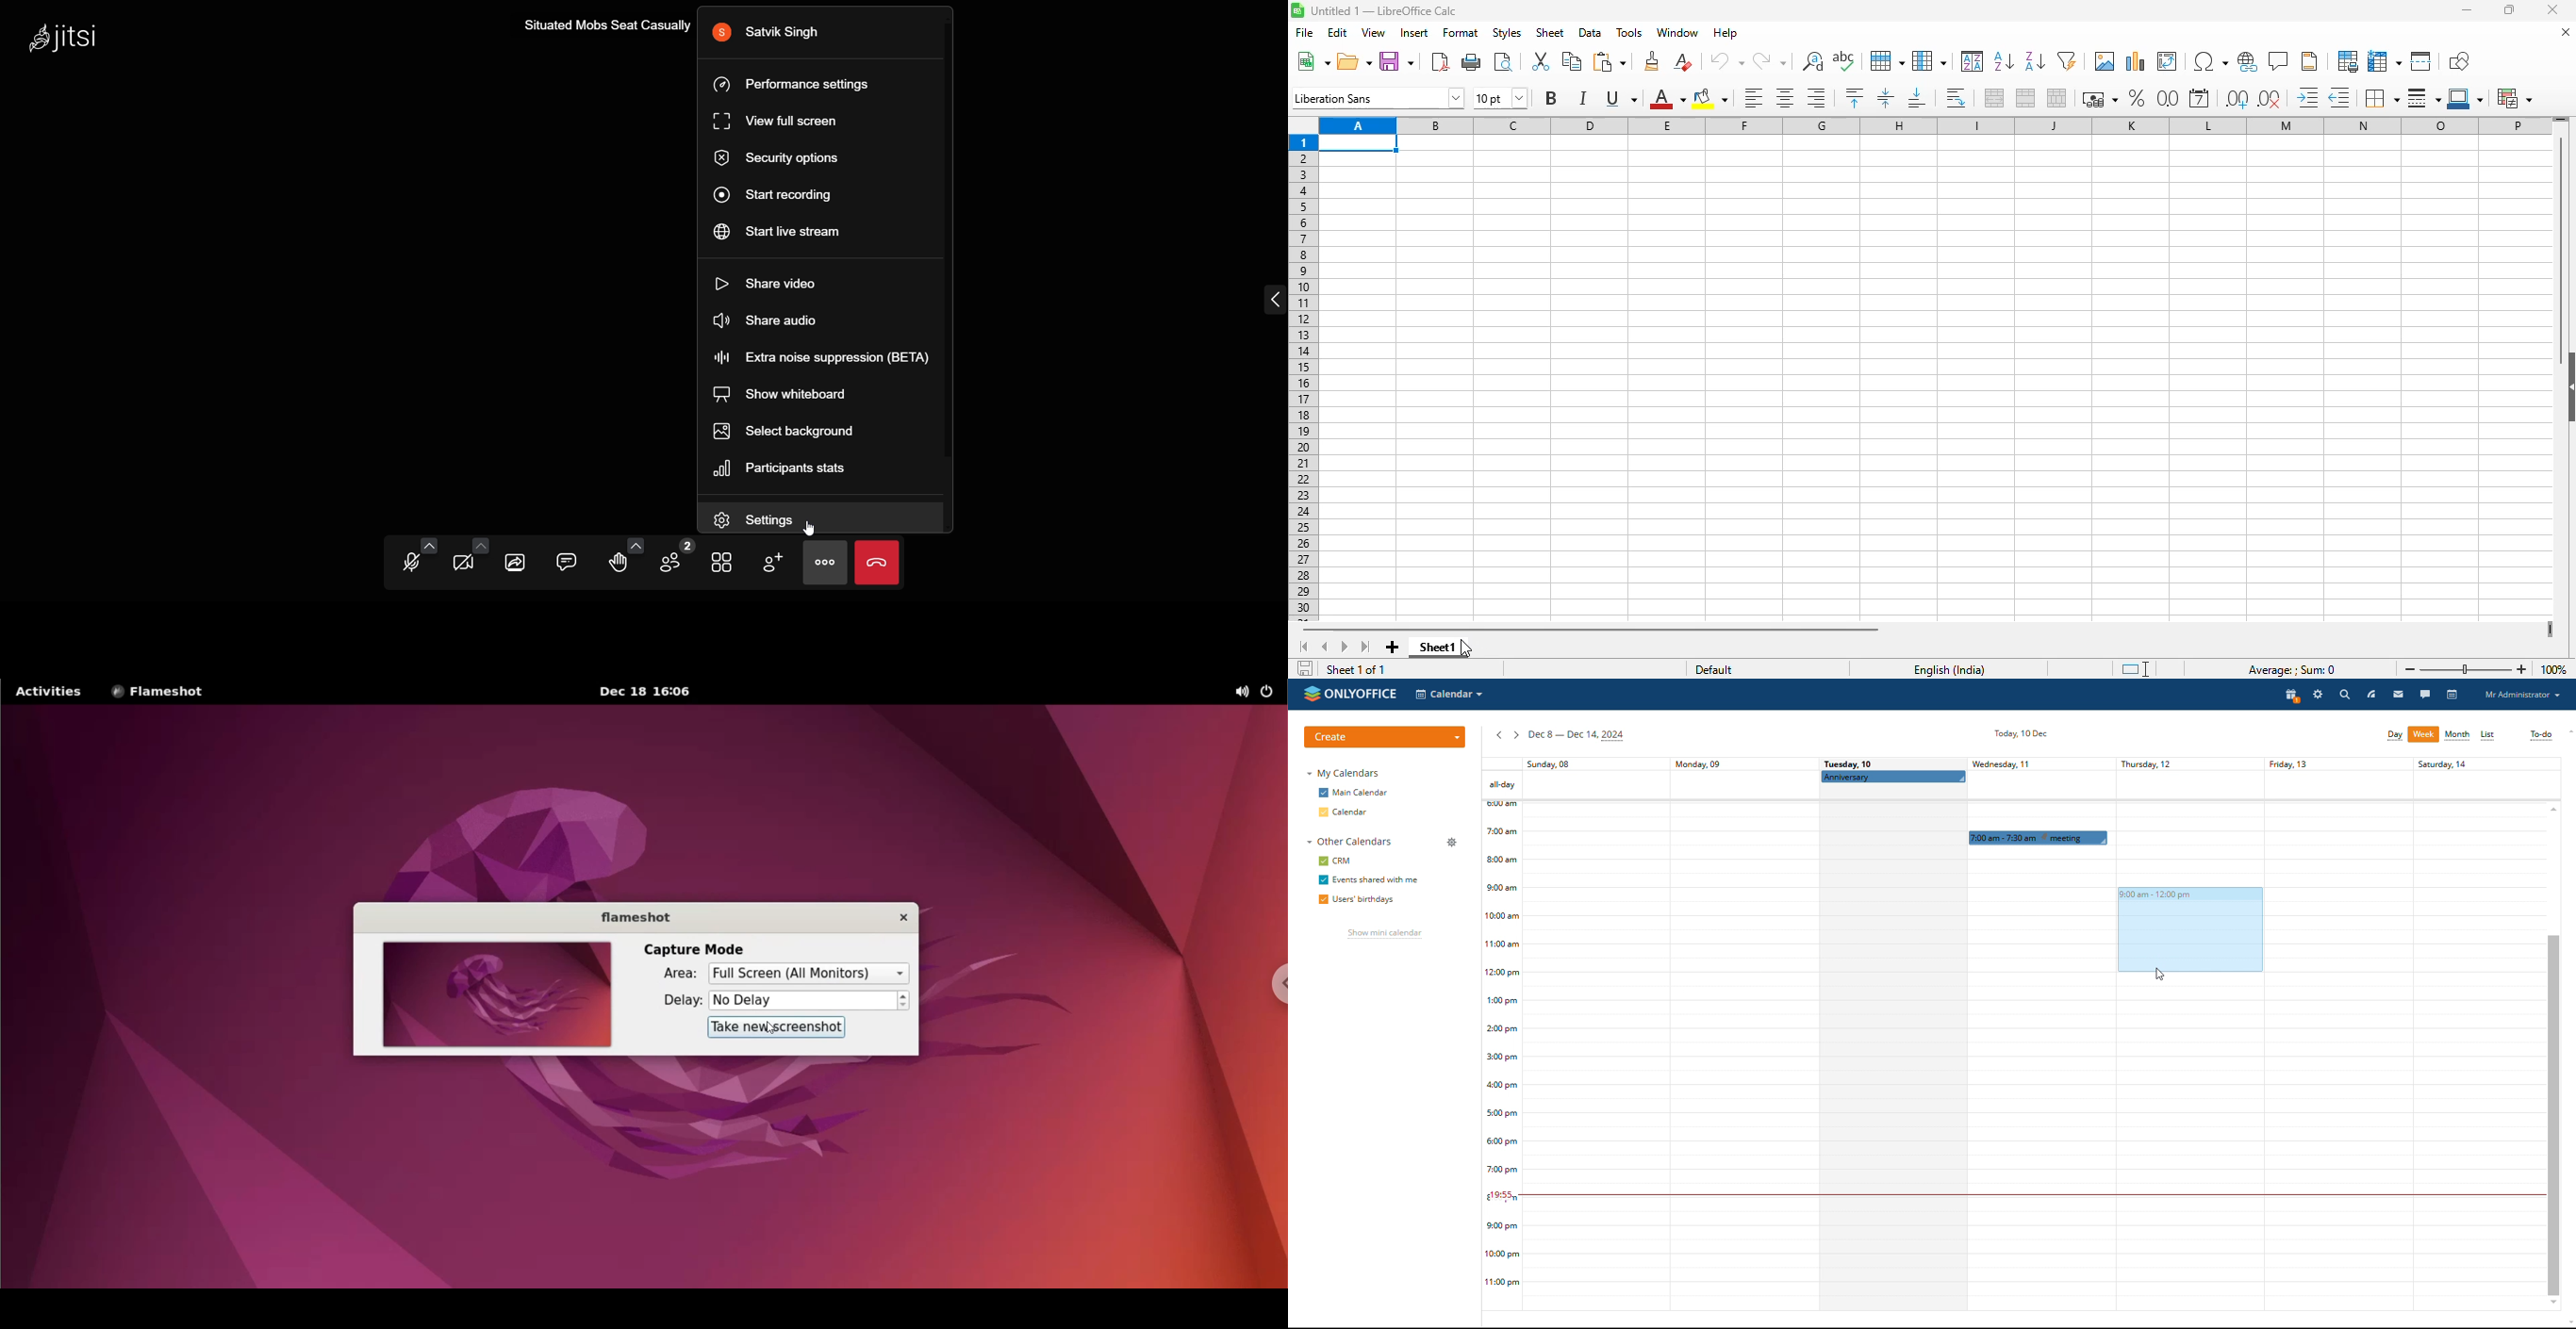 The width and height of the screenshot is (2576, 1344). What do you see at coordinates (2553, 1114) in the screenshot?
I see `scrollbar` at bounding box center [2553, 1114].